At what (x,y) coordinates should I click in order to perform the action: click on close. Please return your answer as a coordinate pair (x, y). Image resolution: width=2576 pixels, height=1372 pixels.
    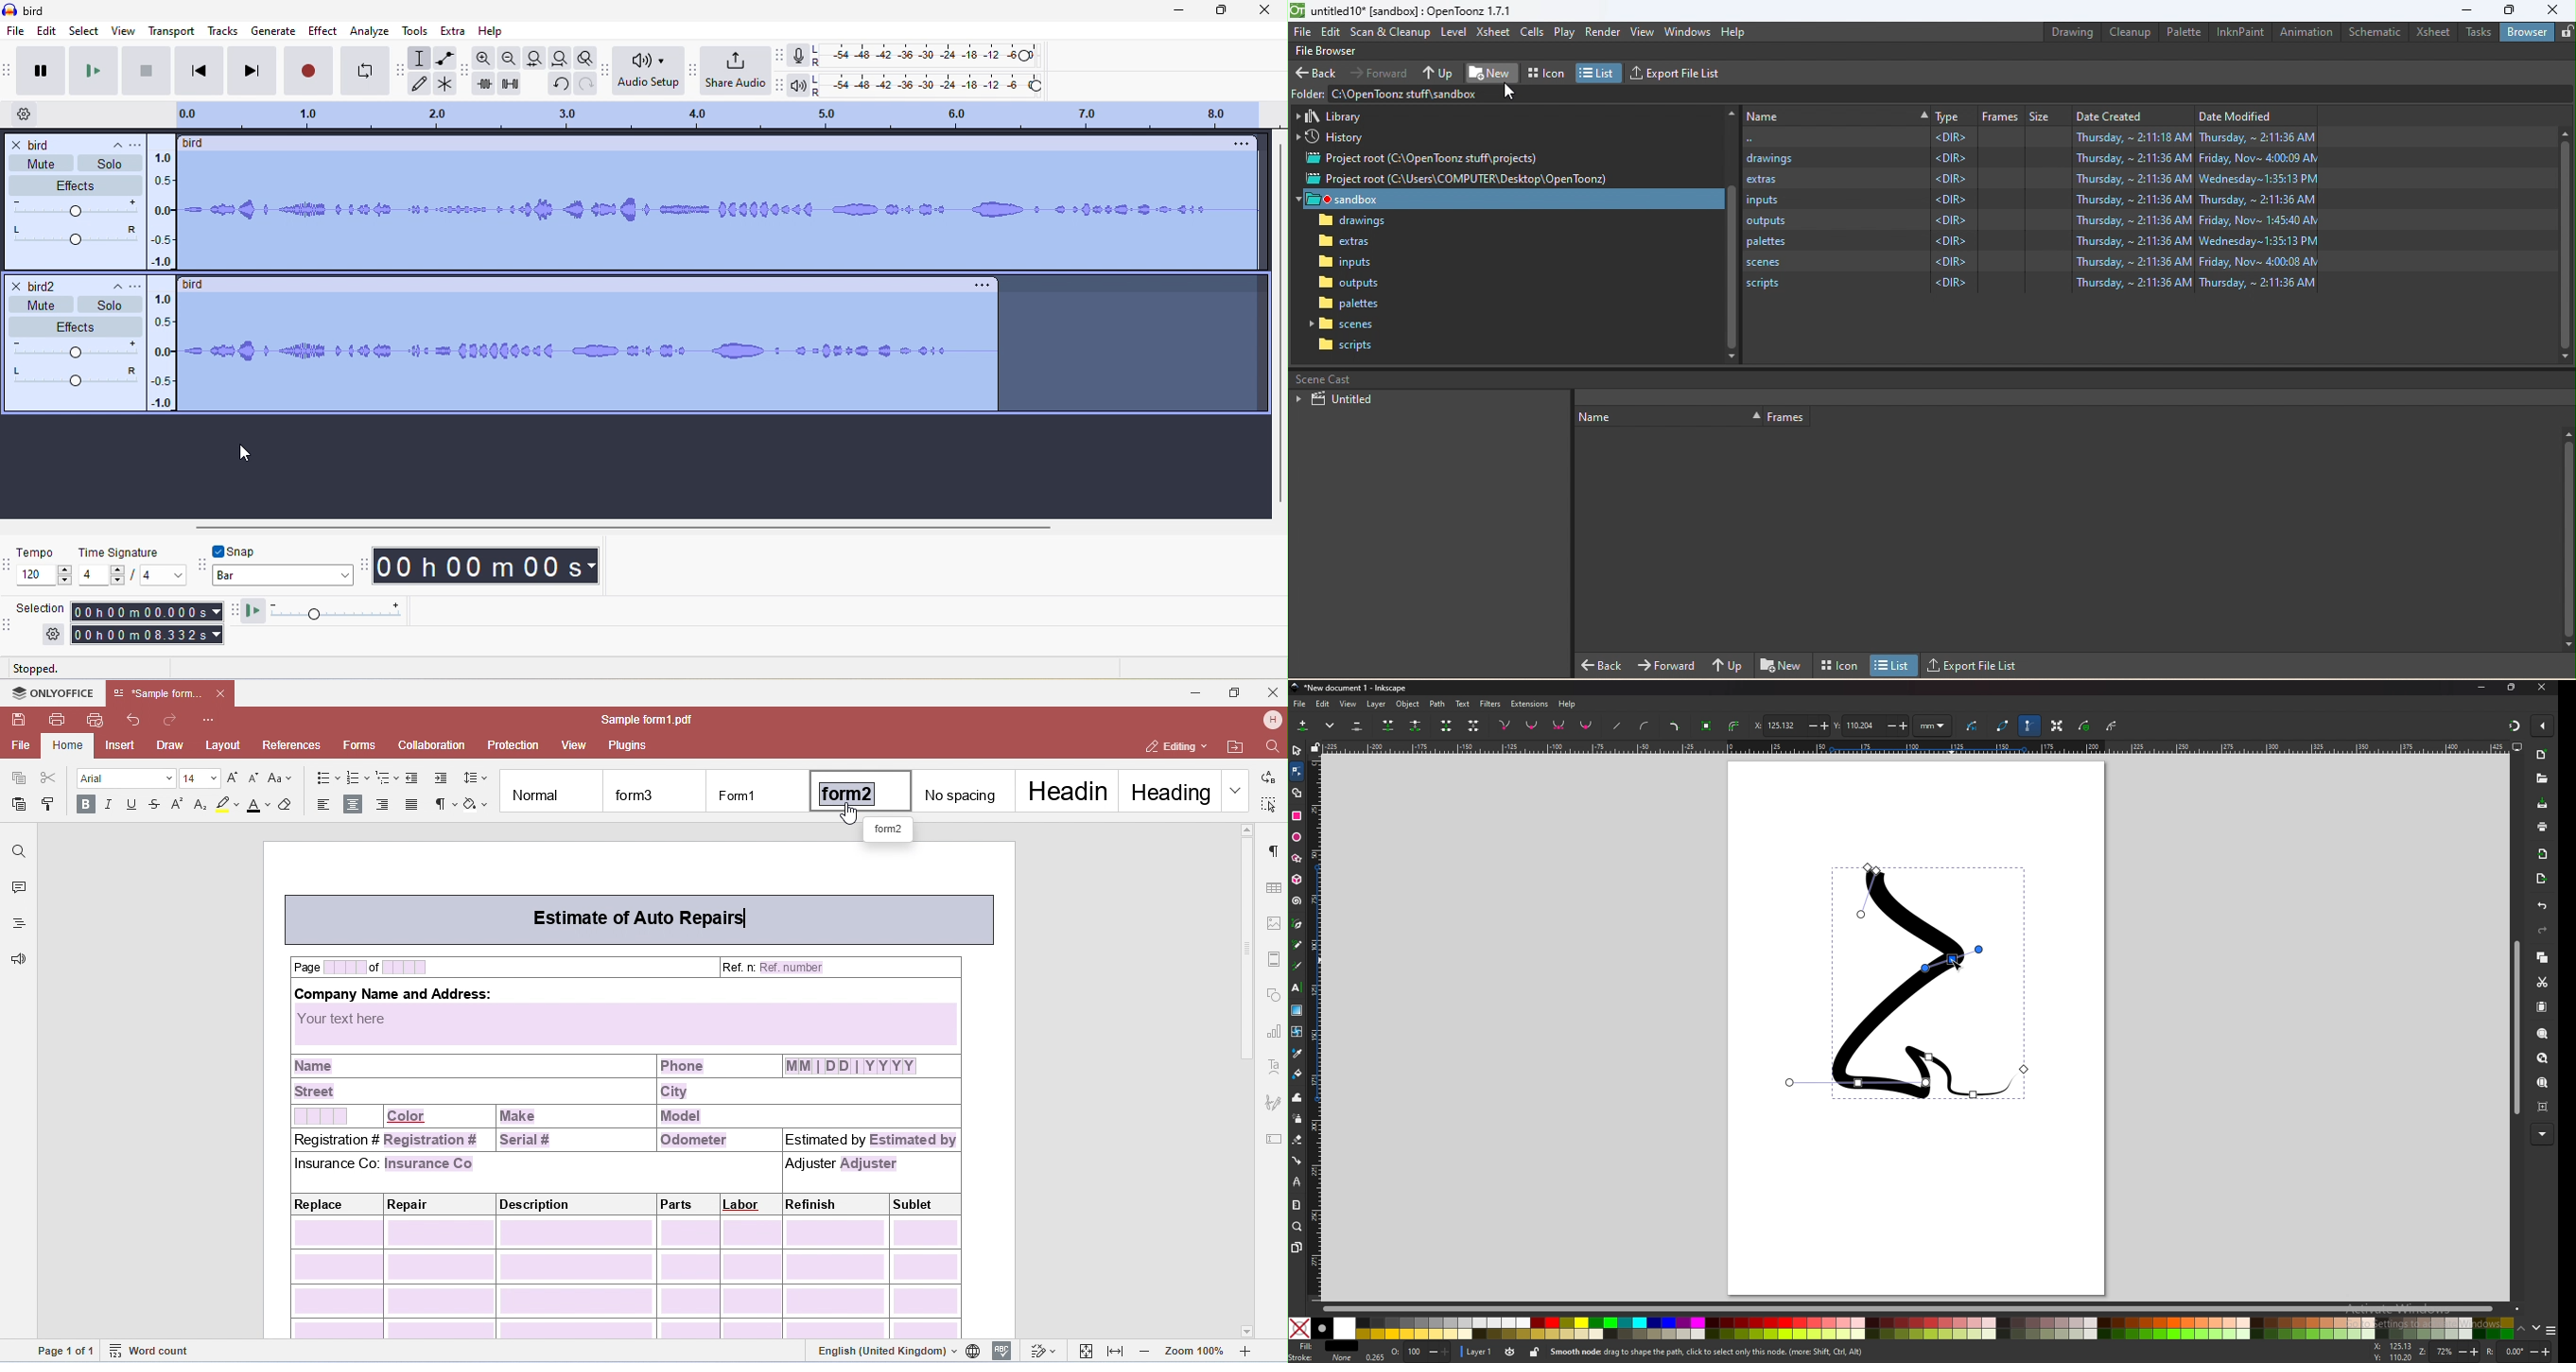
    Looking at the image, I should click on (1267, 11).